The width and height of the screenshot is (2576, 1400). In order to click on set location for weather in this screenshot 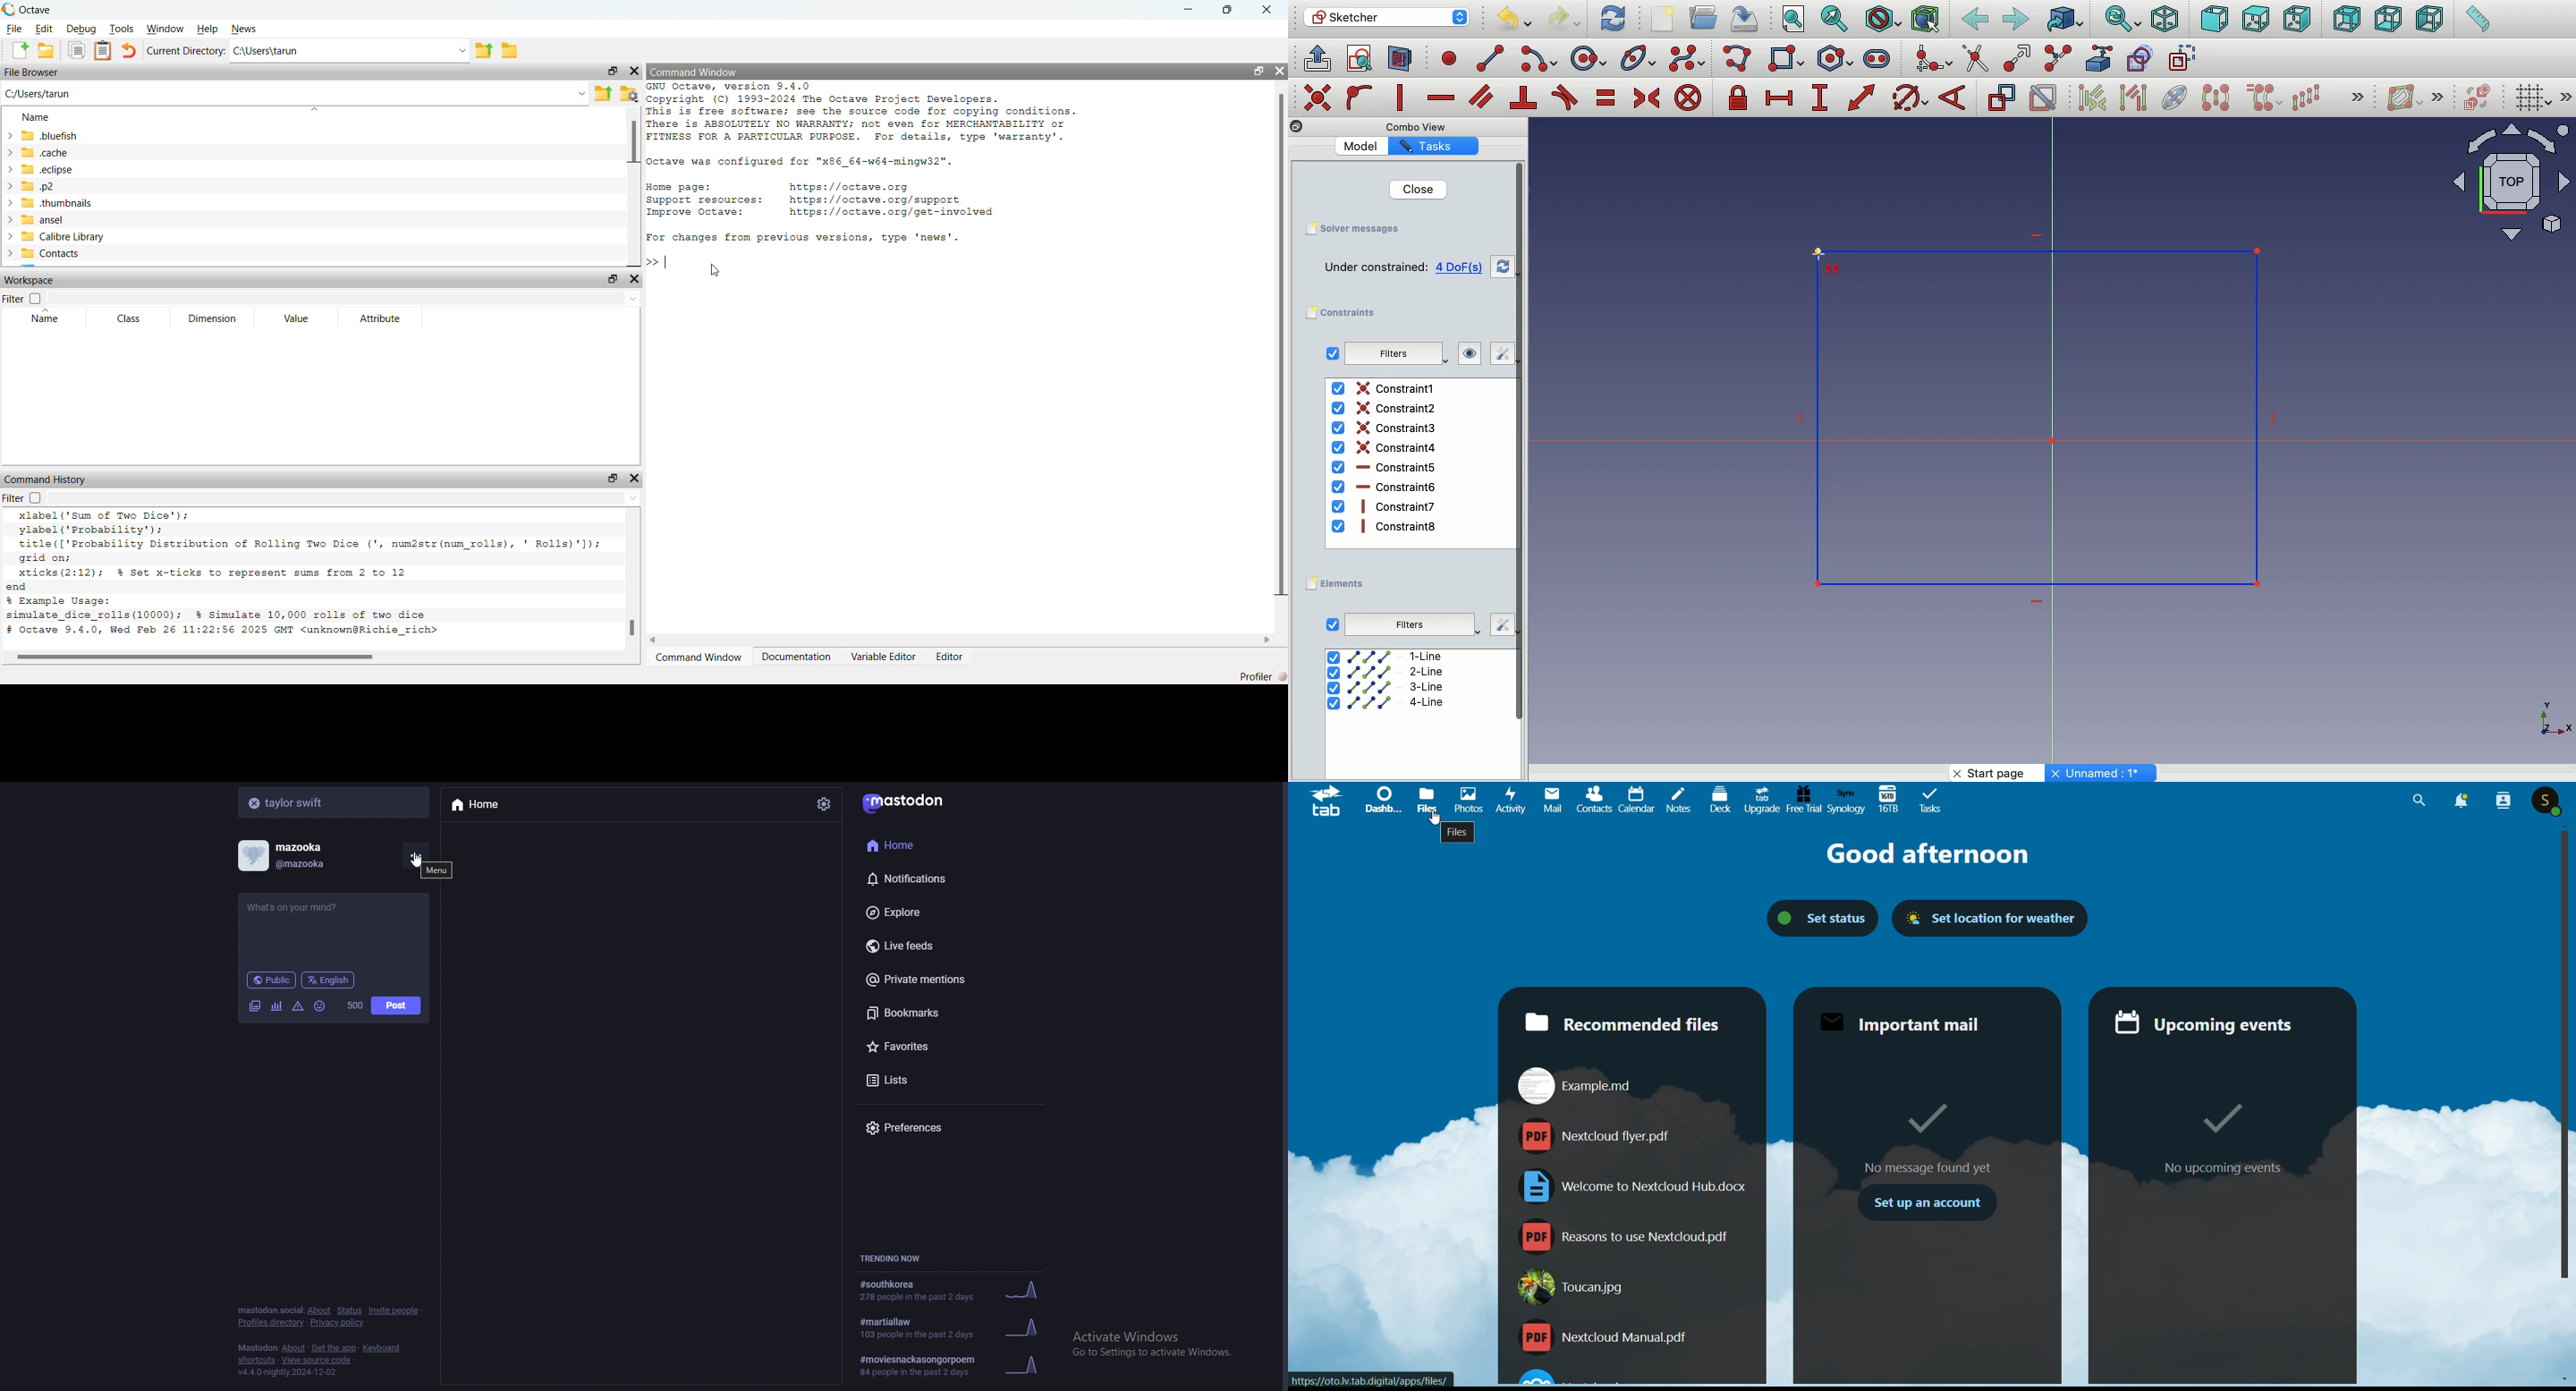, I will do `click(1996, 917)`.